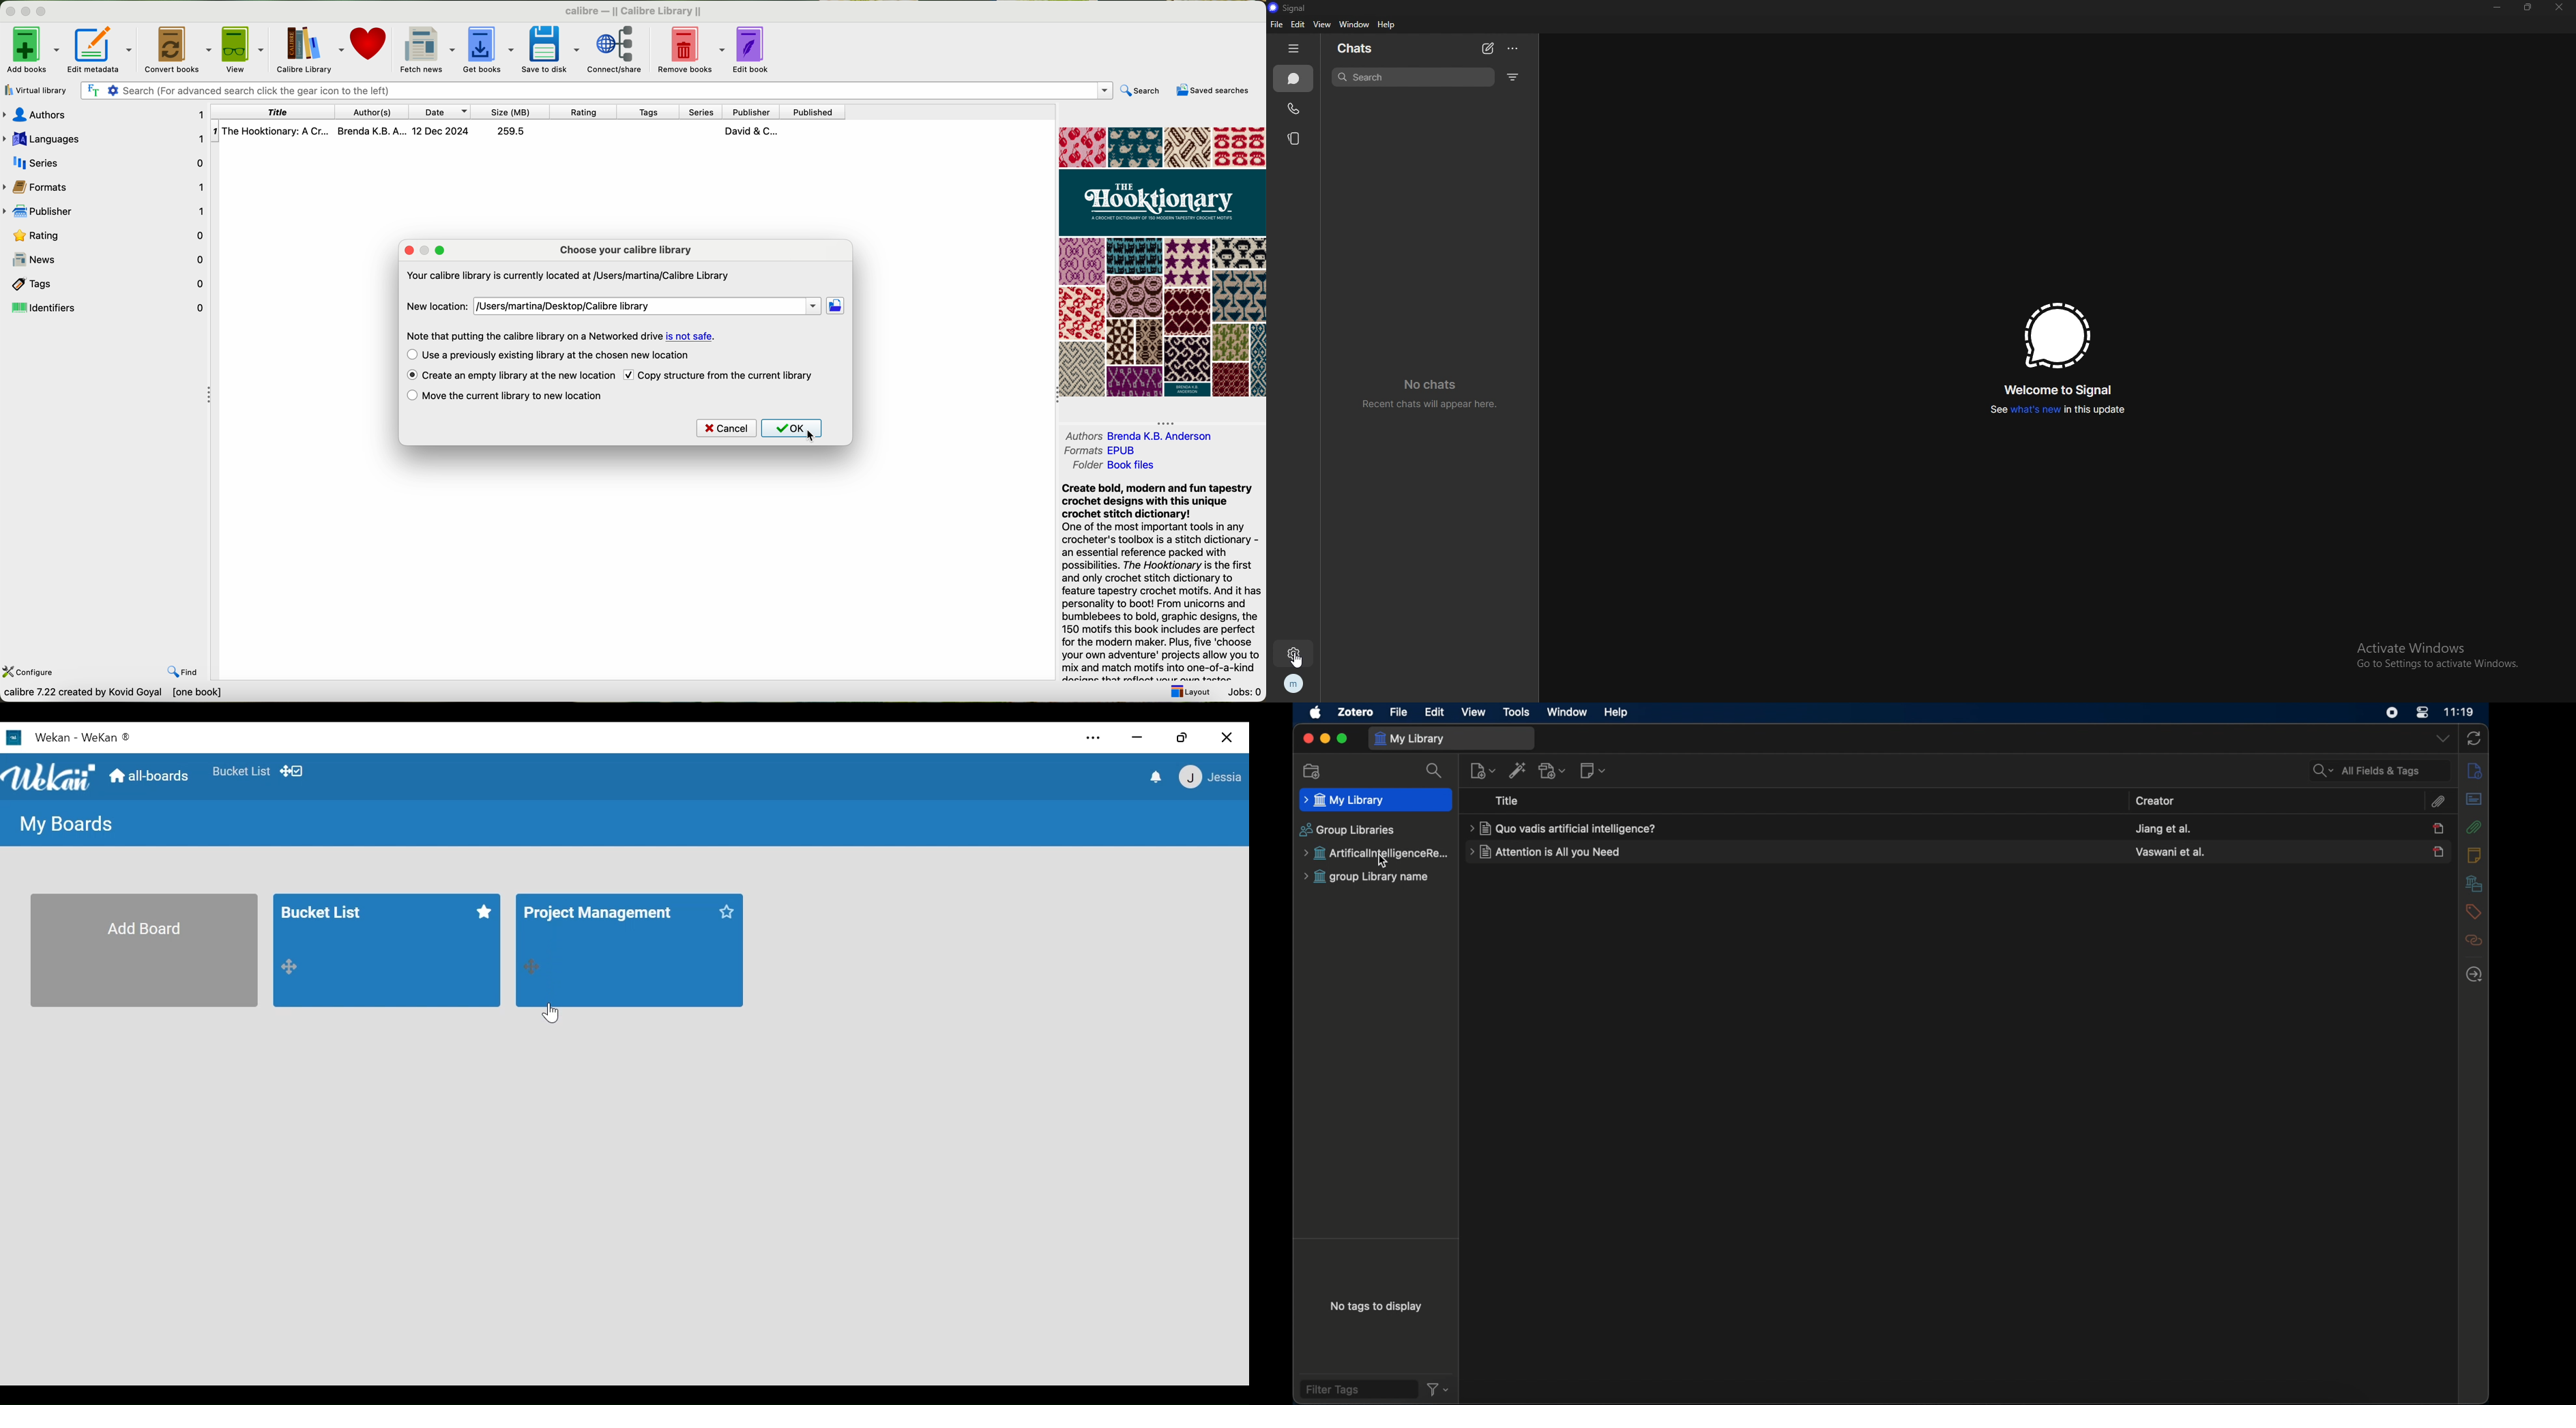 The height and width of the screenshot is (1428, 2576). What do you see at coordinates (1143, 91) in the screenshot?
I see `search` at bounding box center [1143, 91].